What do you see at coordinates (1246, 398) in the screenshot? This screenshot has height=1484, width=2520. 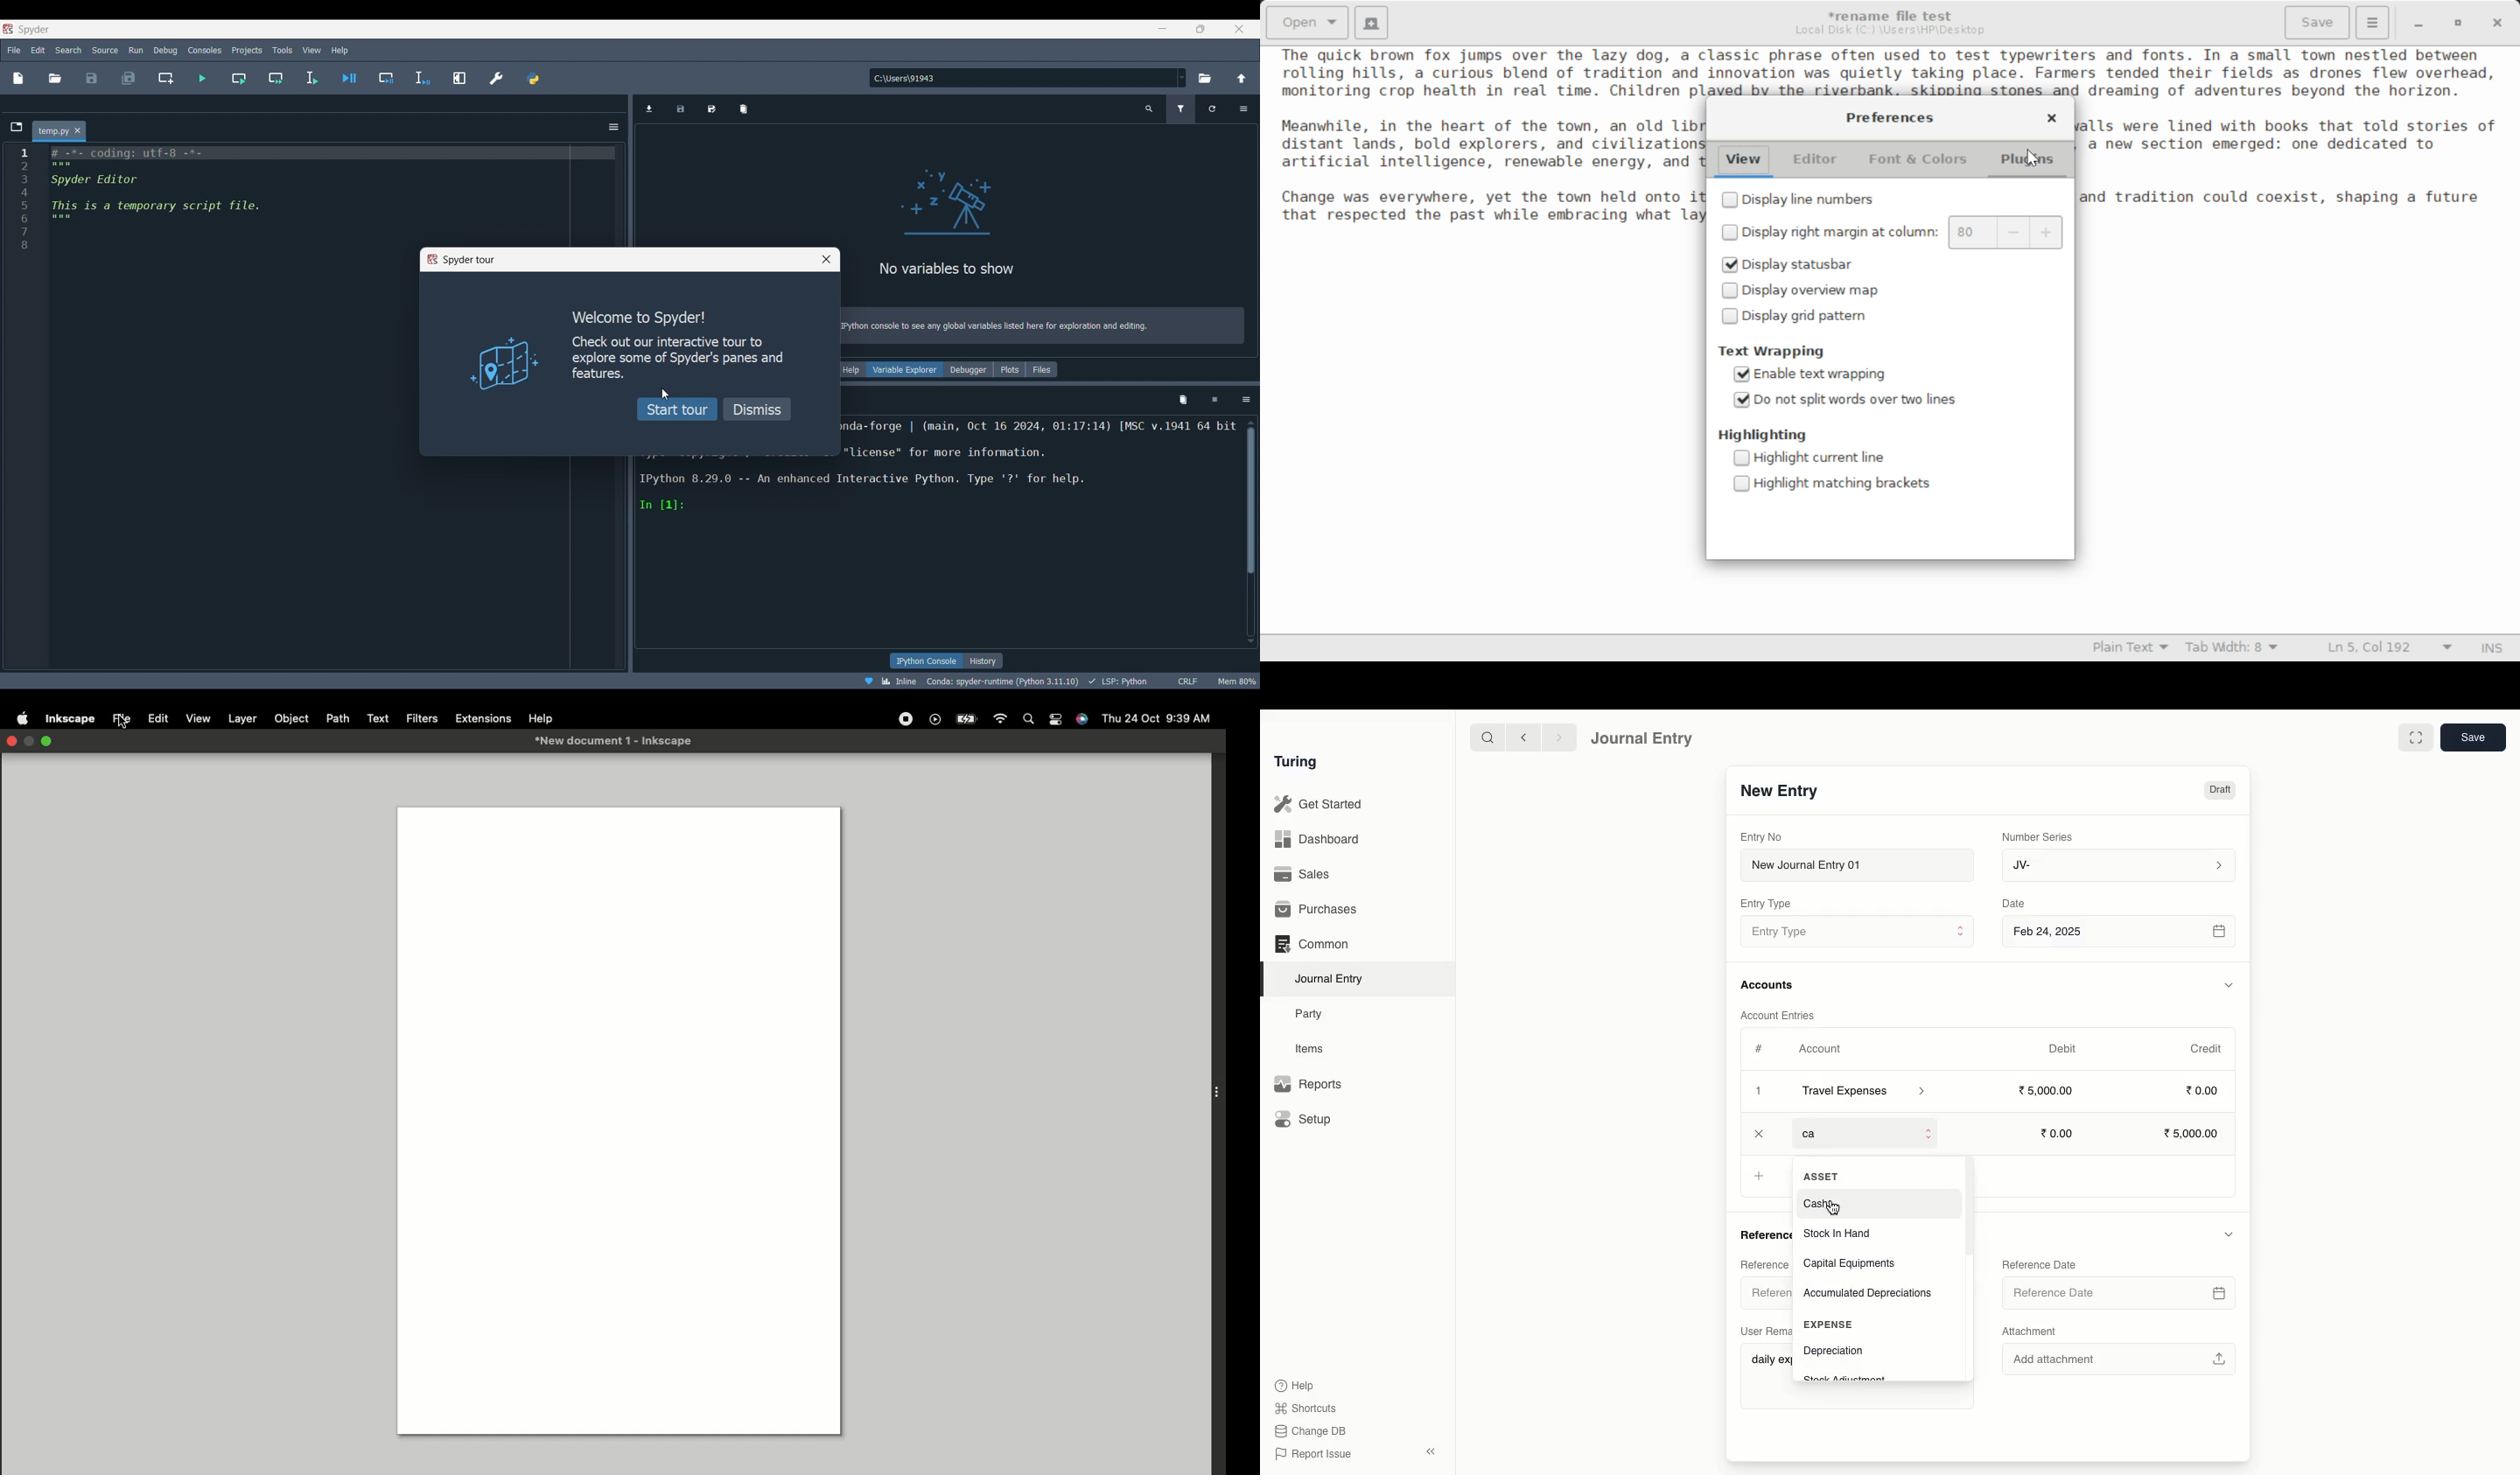 I see `menu` at bounding box center [1246, 398].